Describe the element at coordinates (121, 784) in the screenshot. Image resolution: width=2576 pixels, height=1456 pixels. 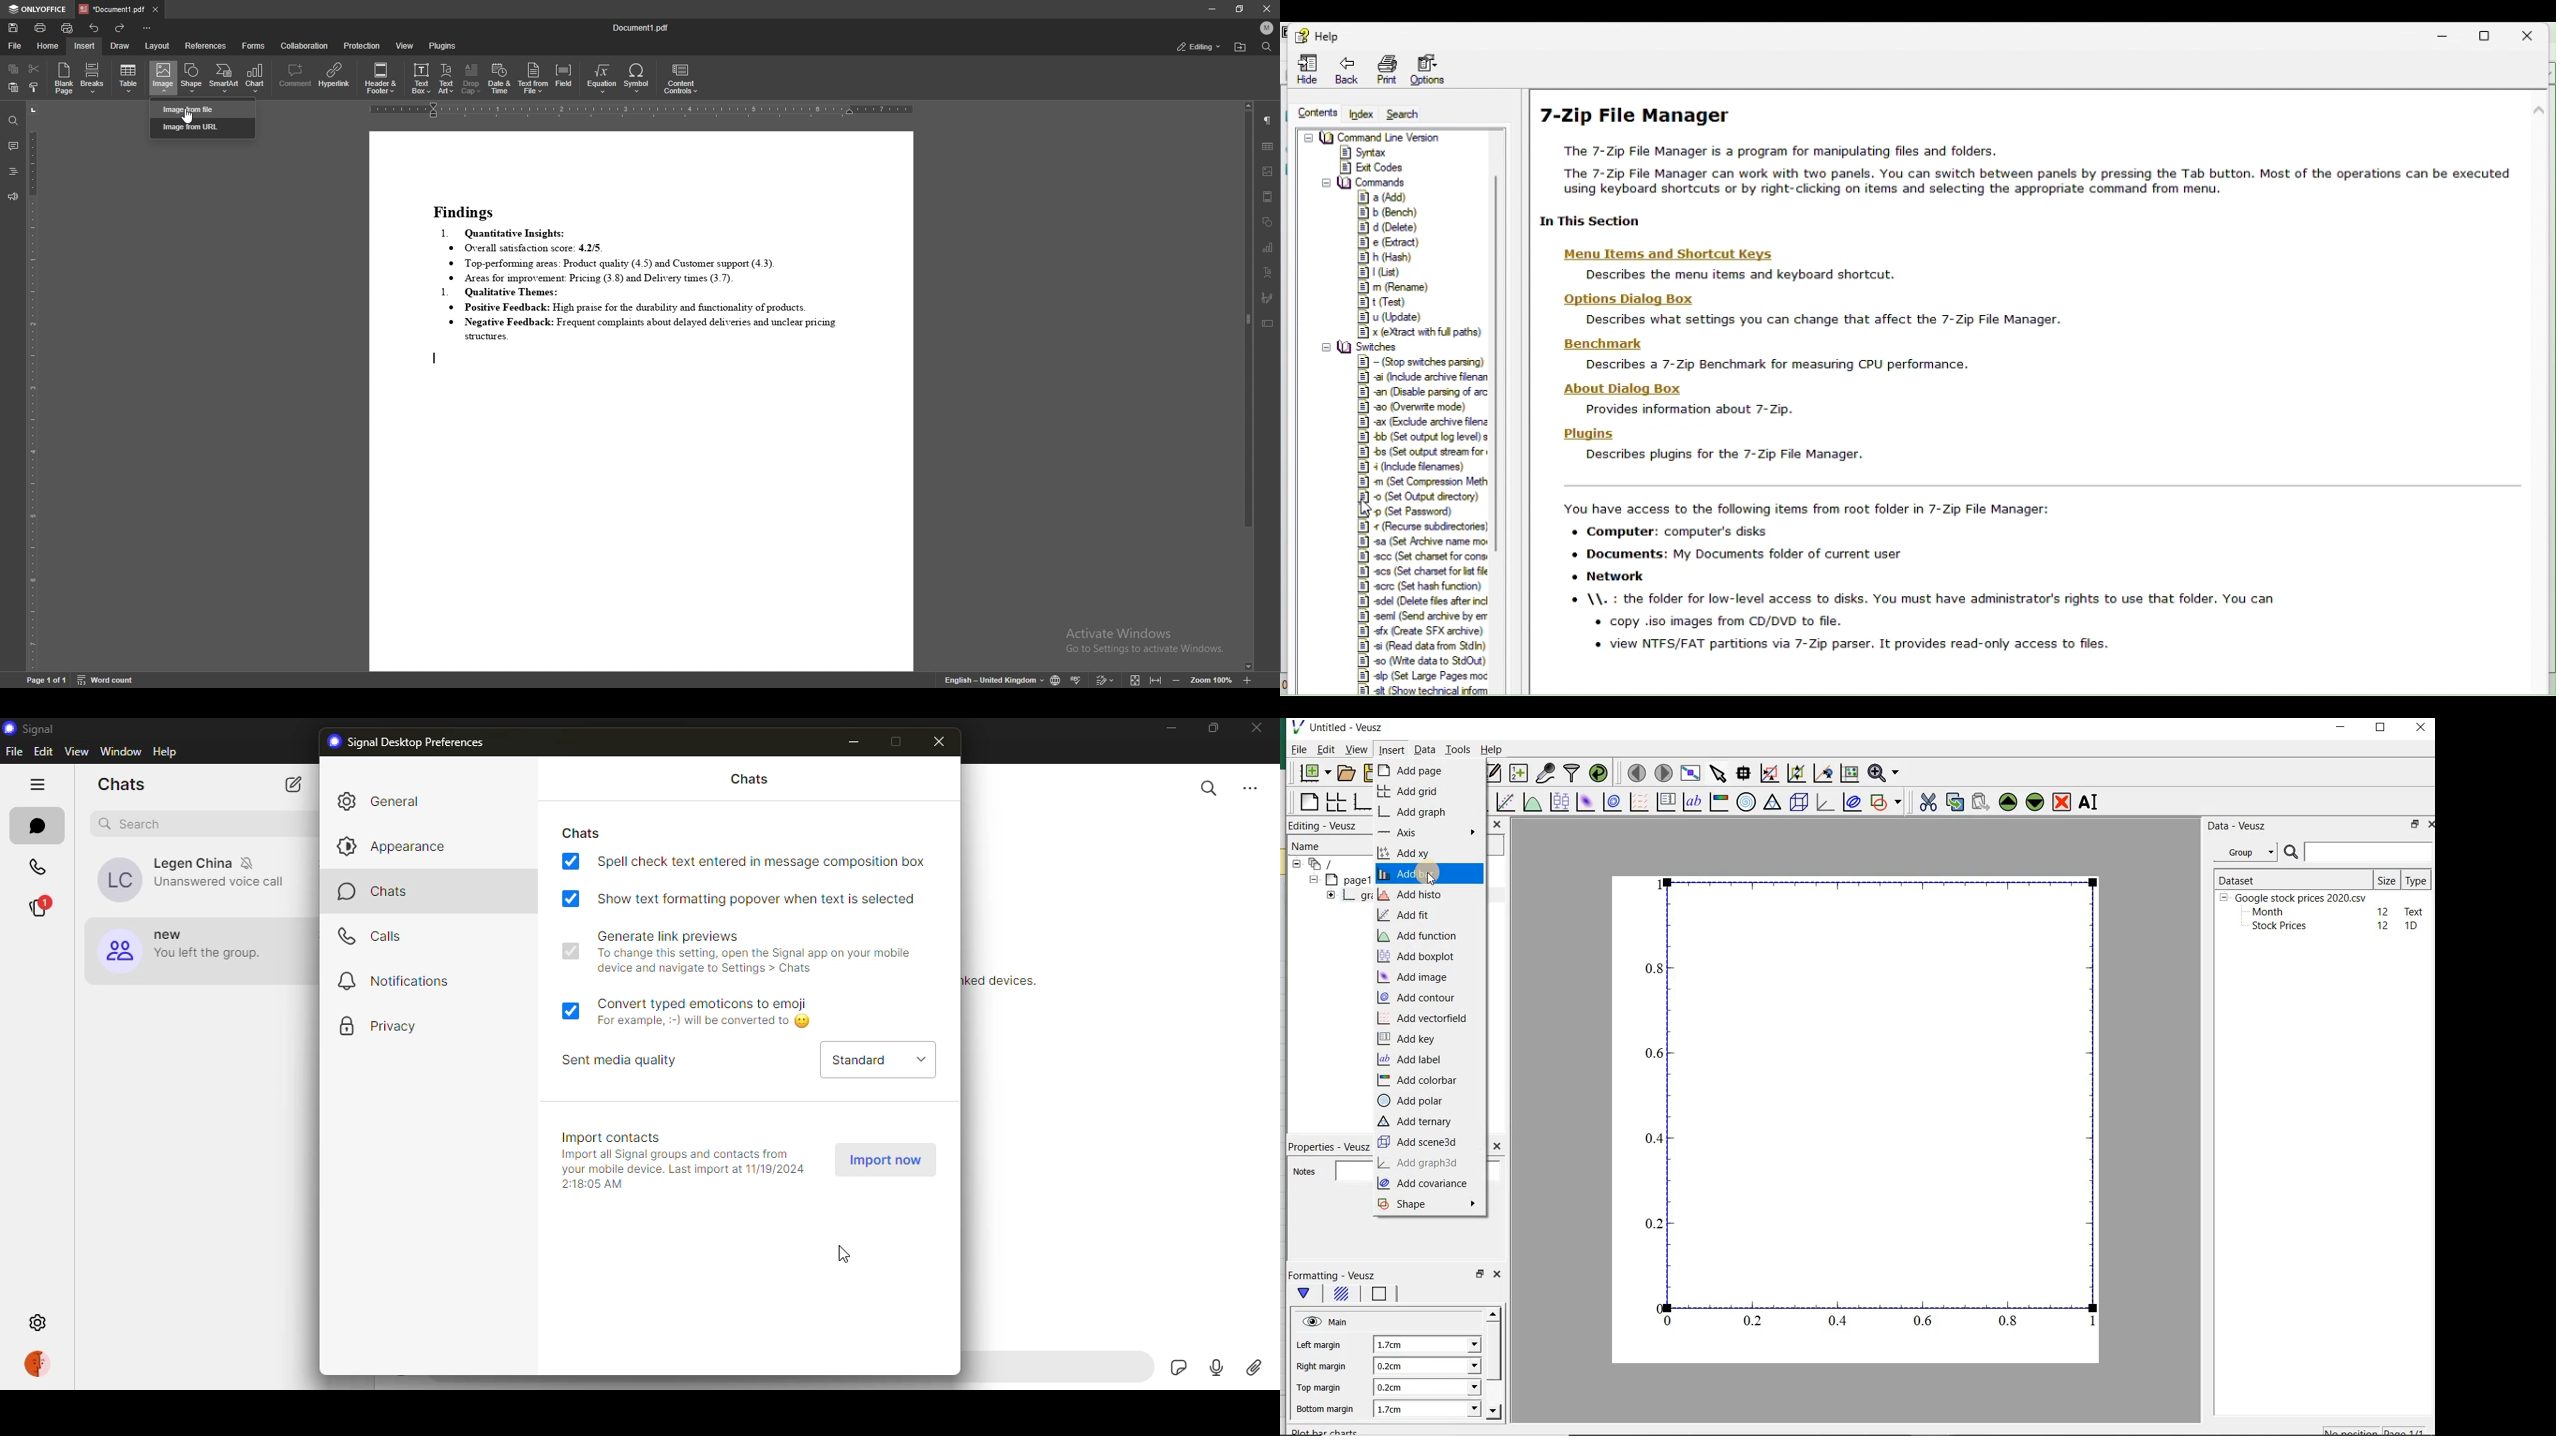
I see `chats` at that location.